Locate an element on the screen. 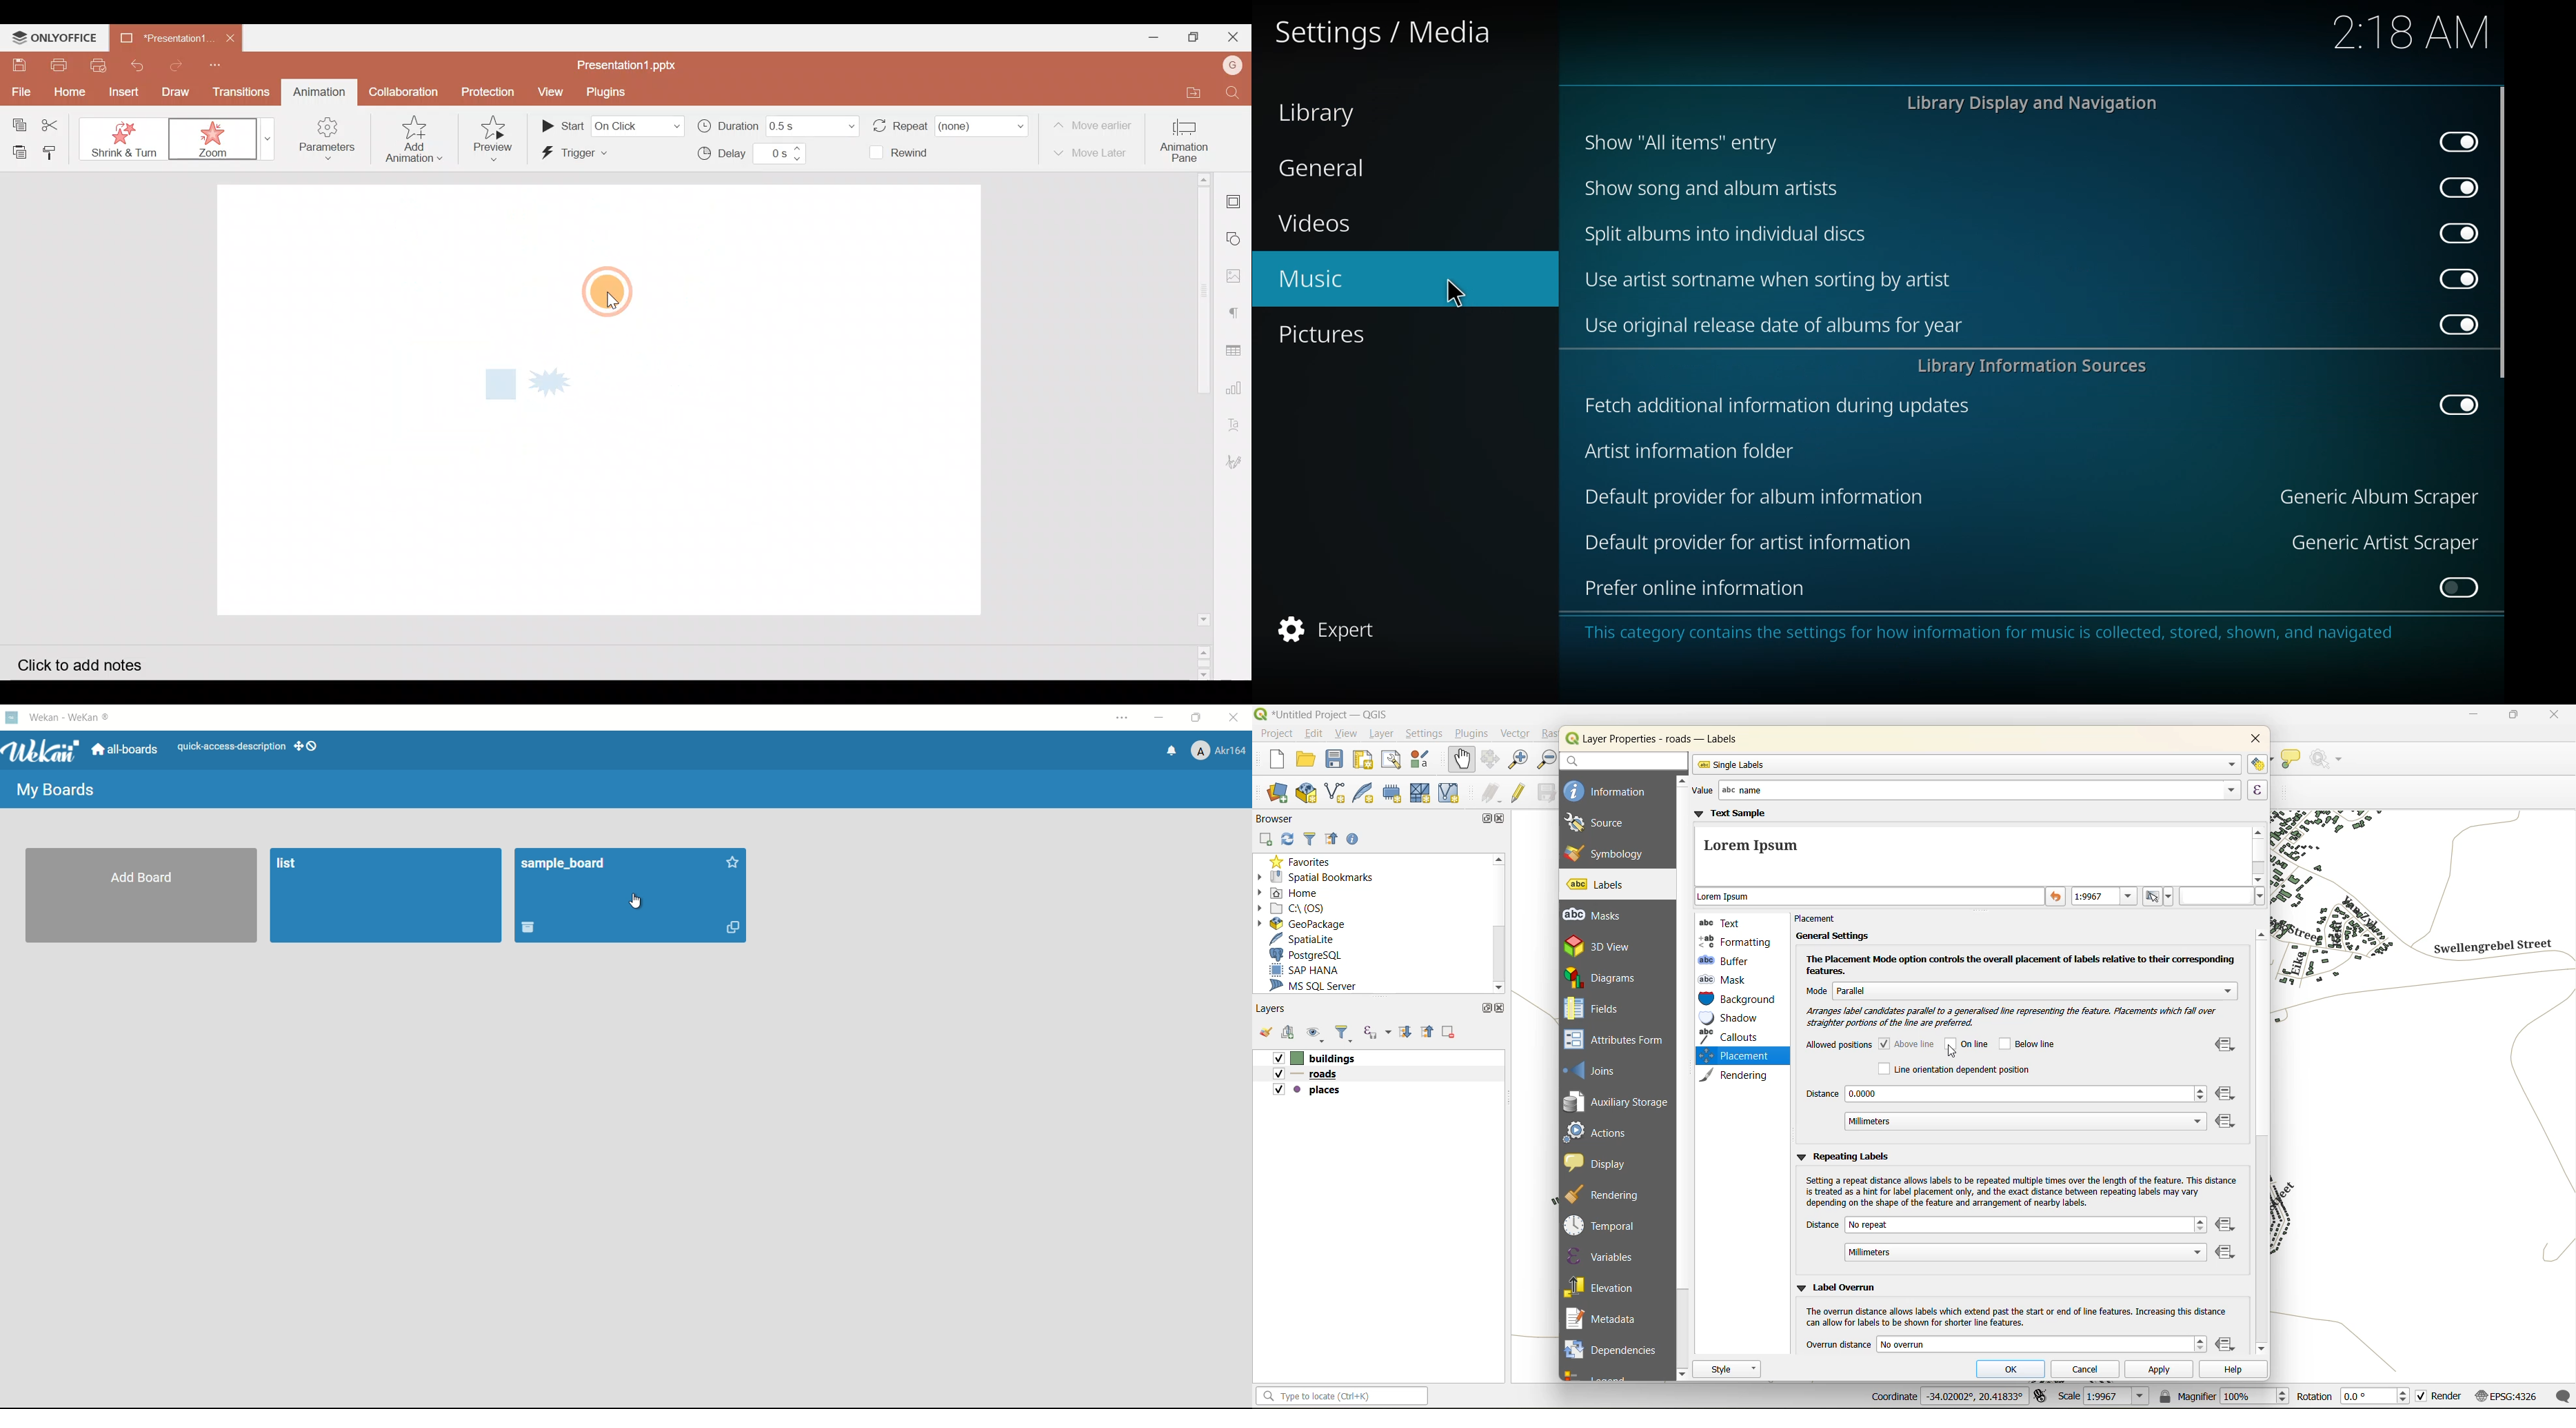 The height and width of the screenshot is (1428, 2576). browser is located at coordinates (1277, 821).